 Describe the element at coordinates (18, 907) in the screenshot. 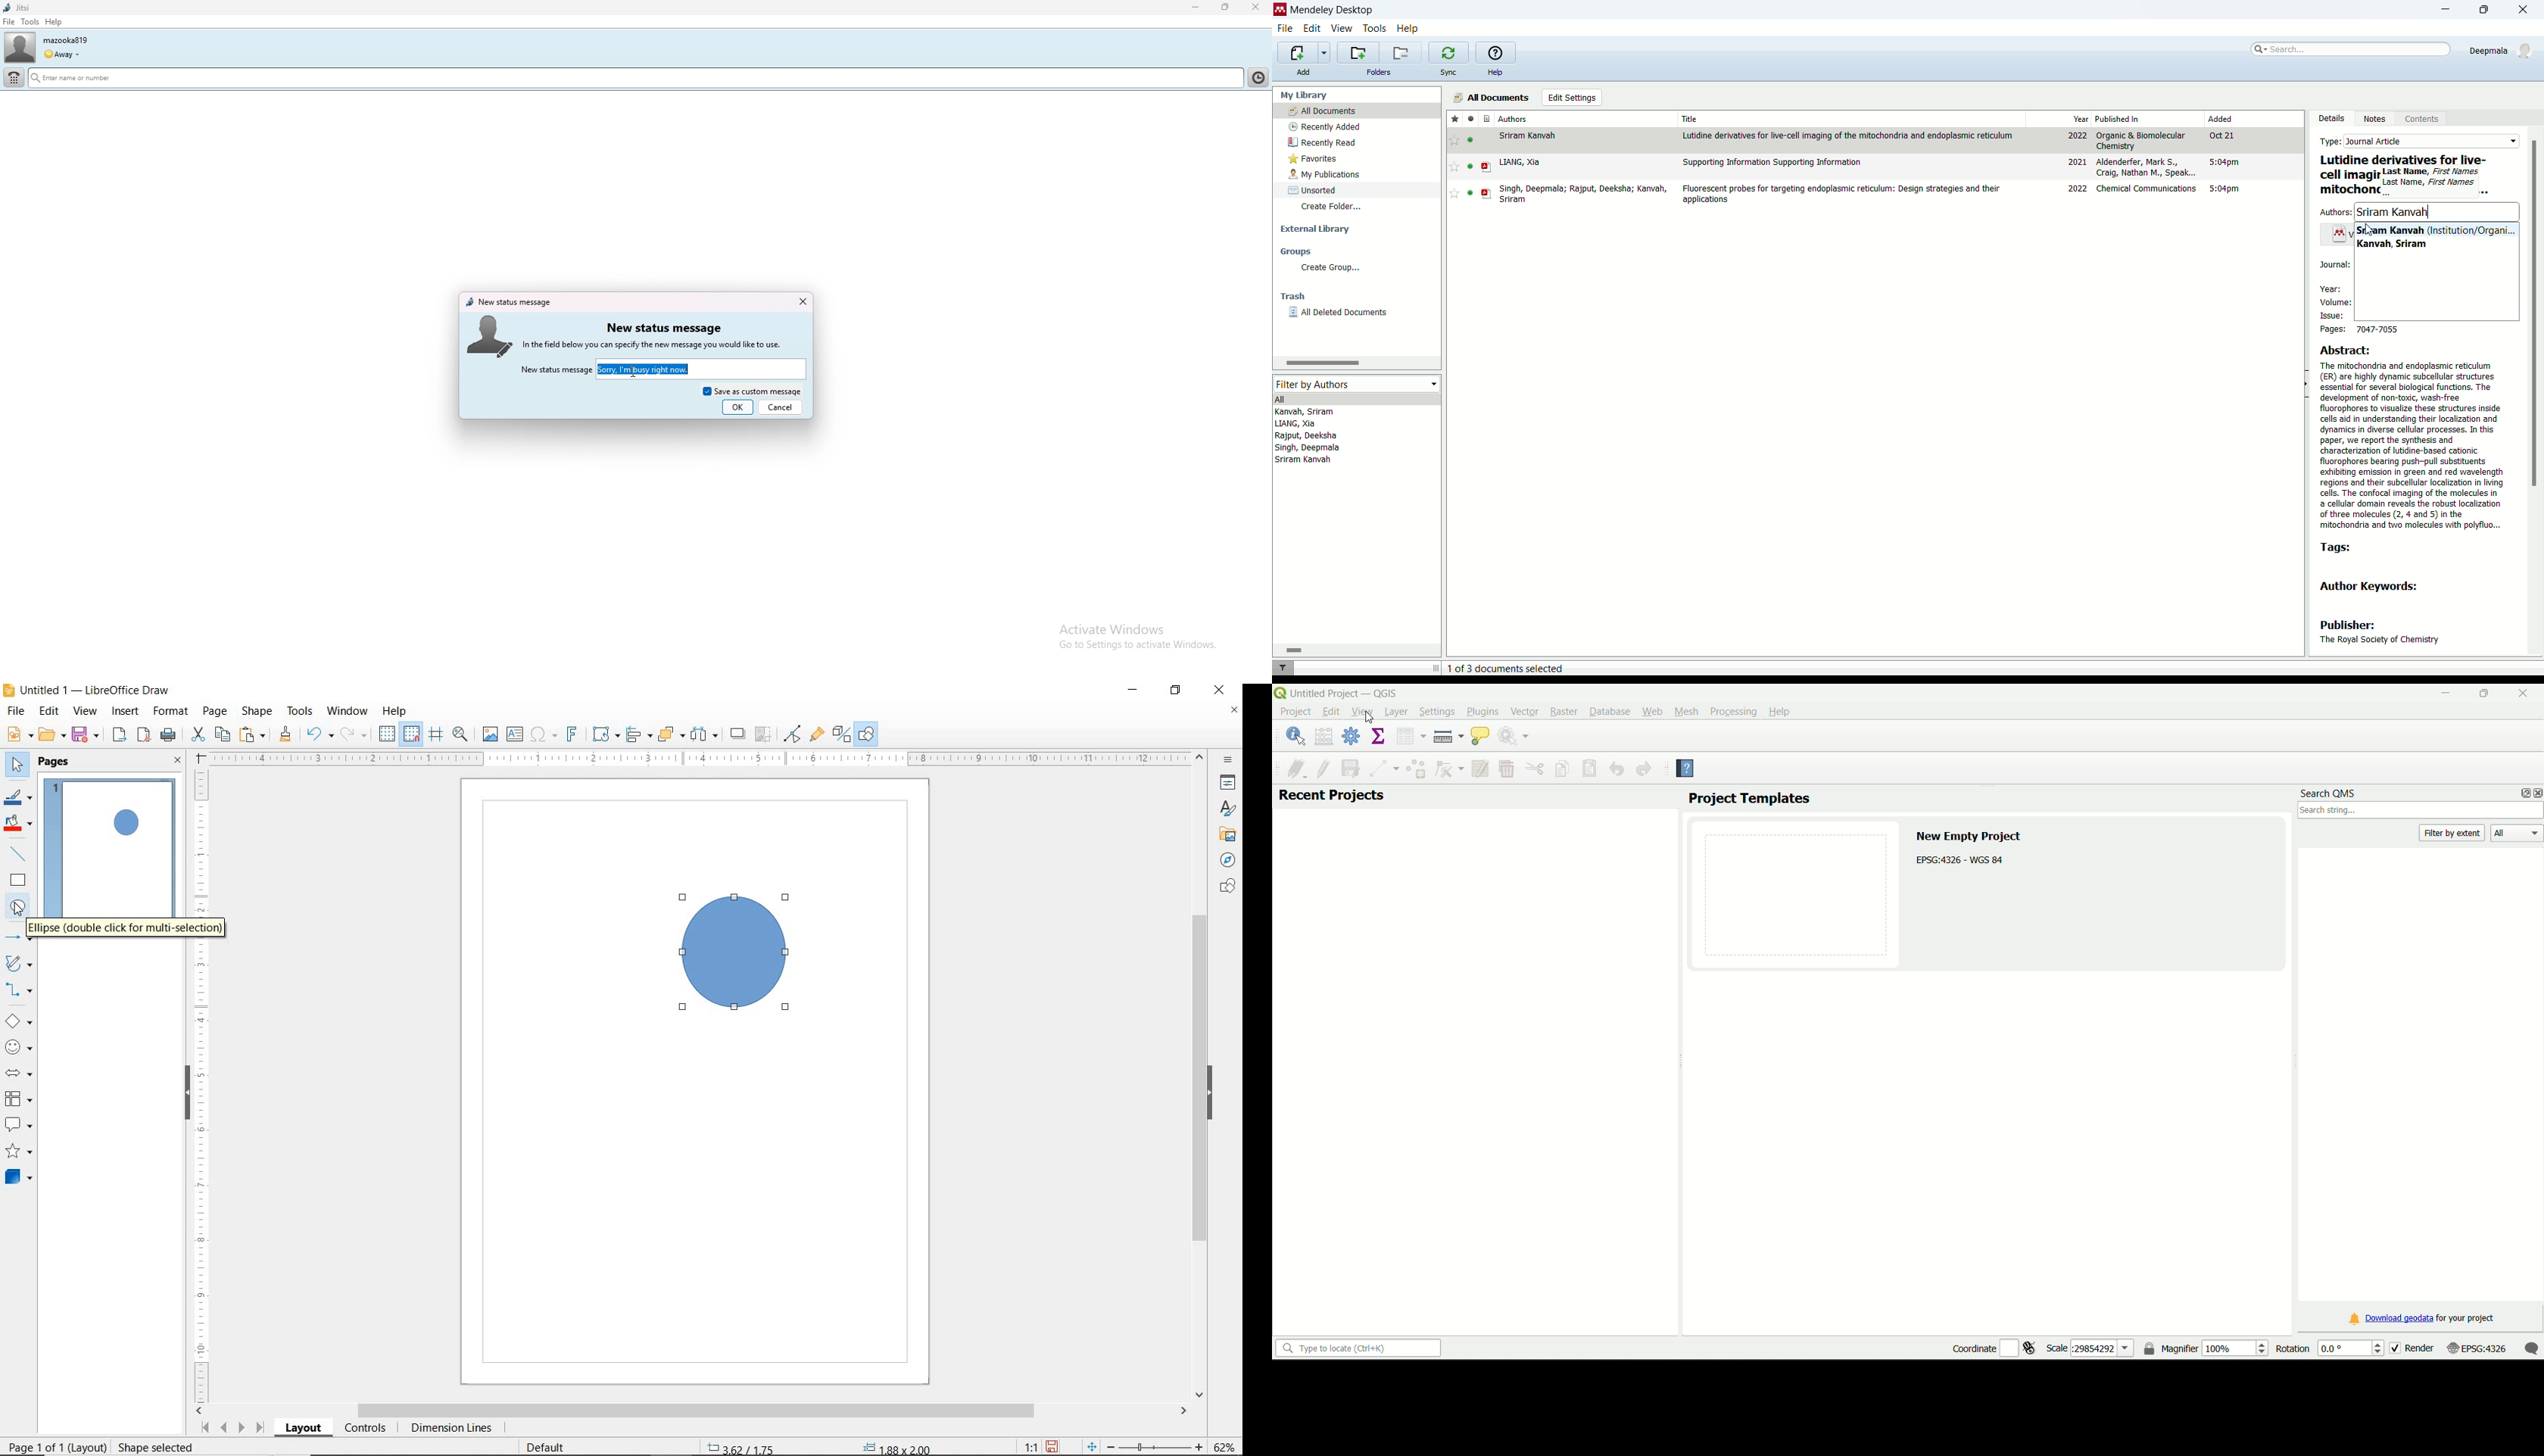

I see `ELLIPSE` at that location.